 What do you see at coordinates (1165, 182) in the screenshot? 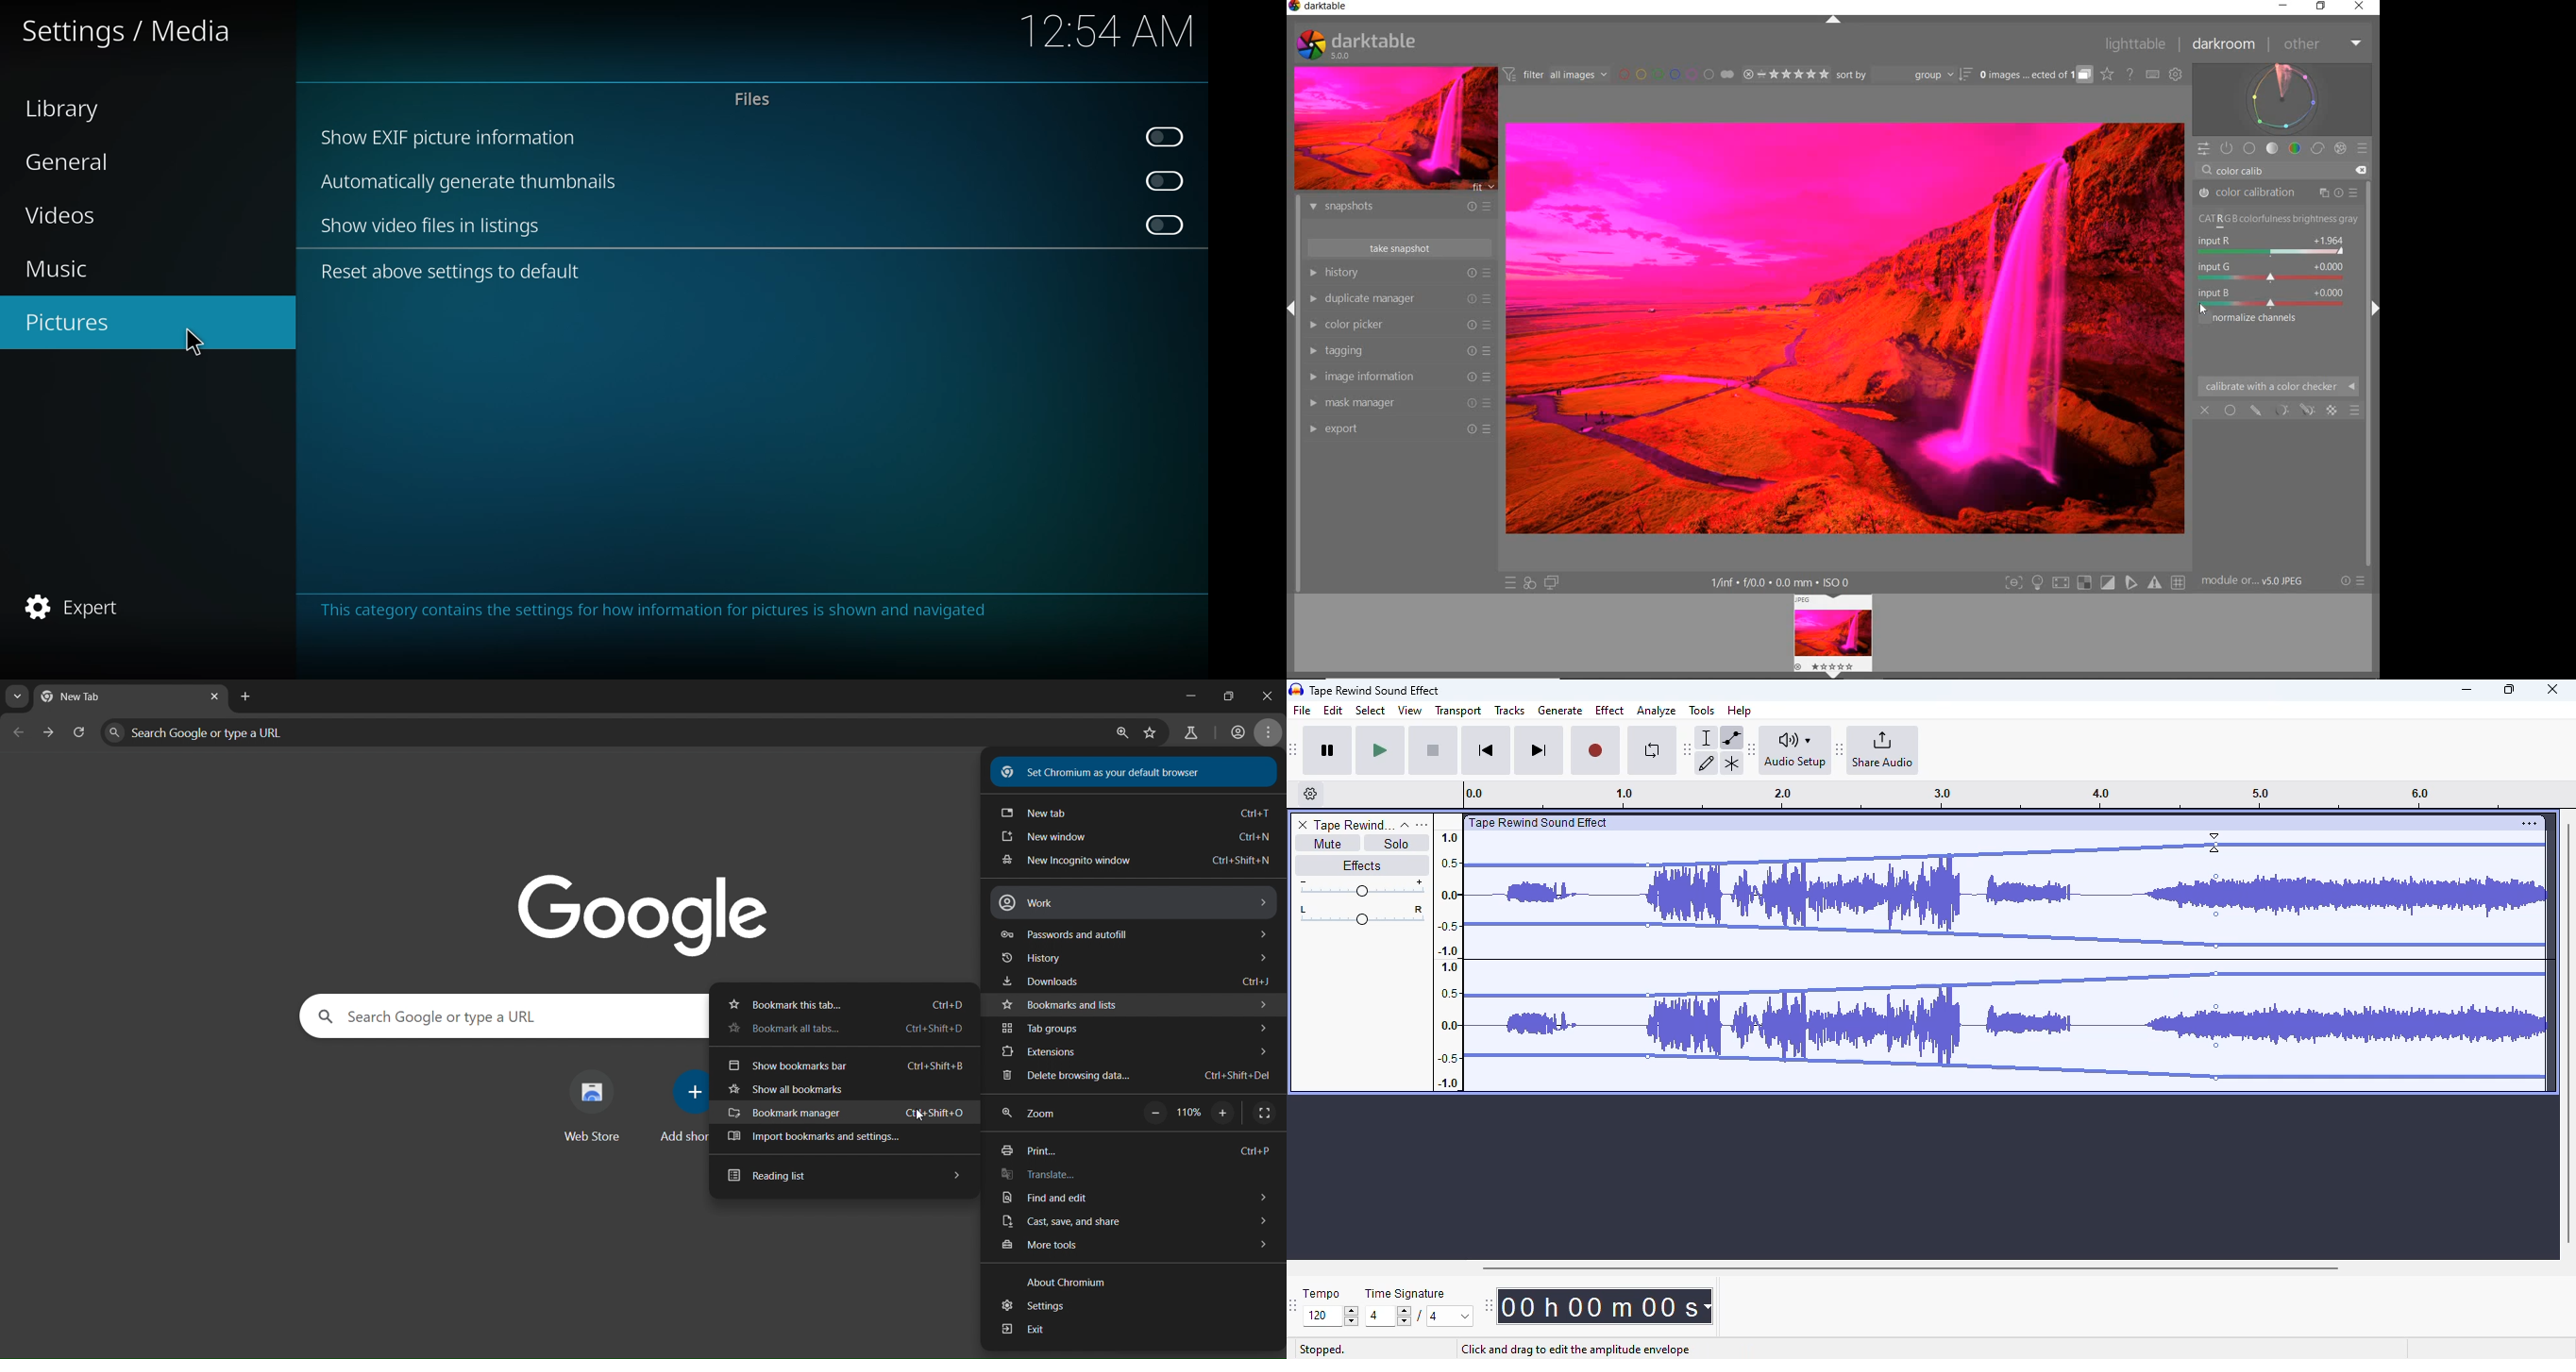
I see `click to enable` at bounding box center [1165, 182].